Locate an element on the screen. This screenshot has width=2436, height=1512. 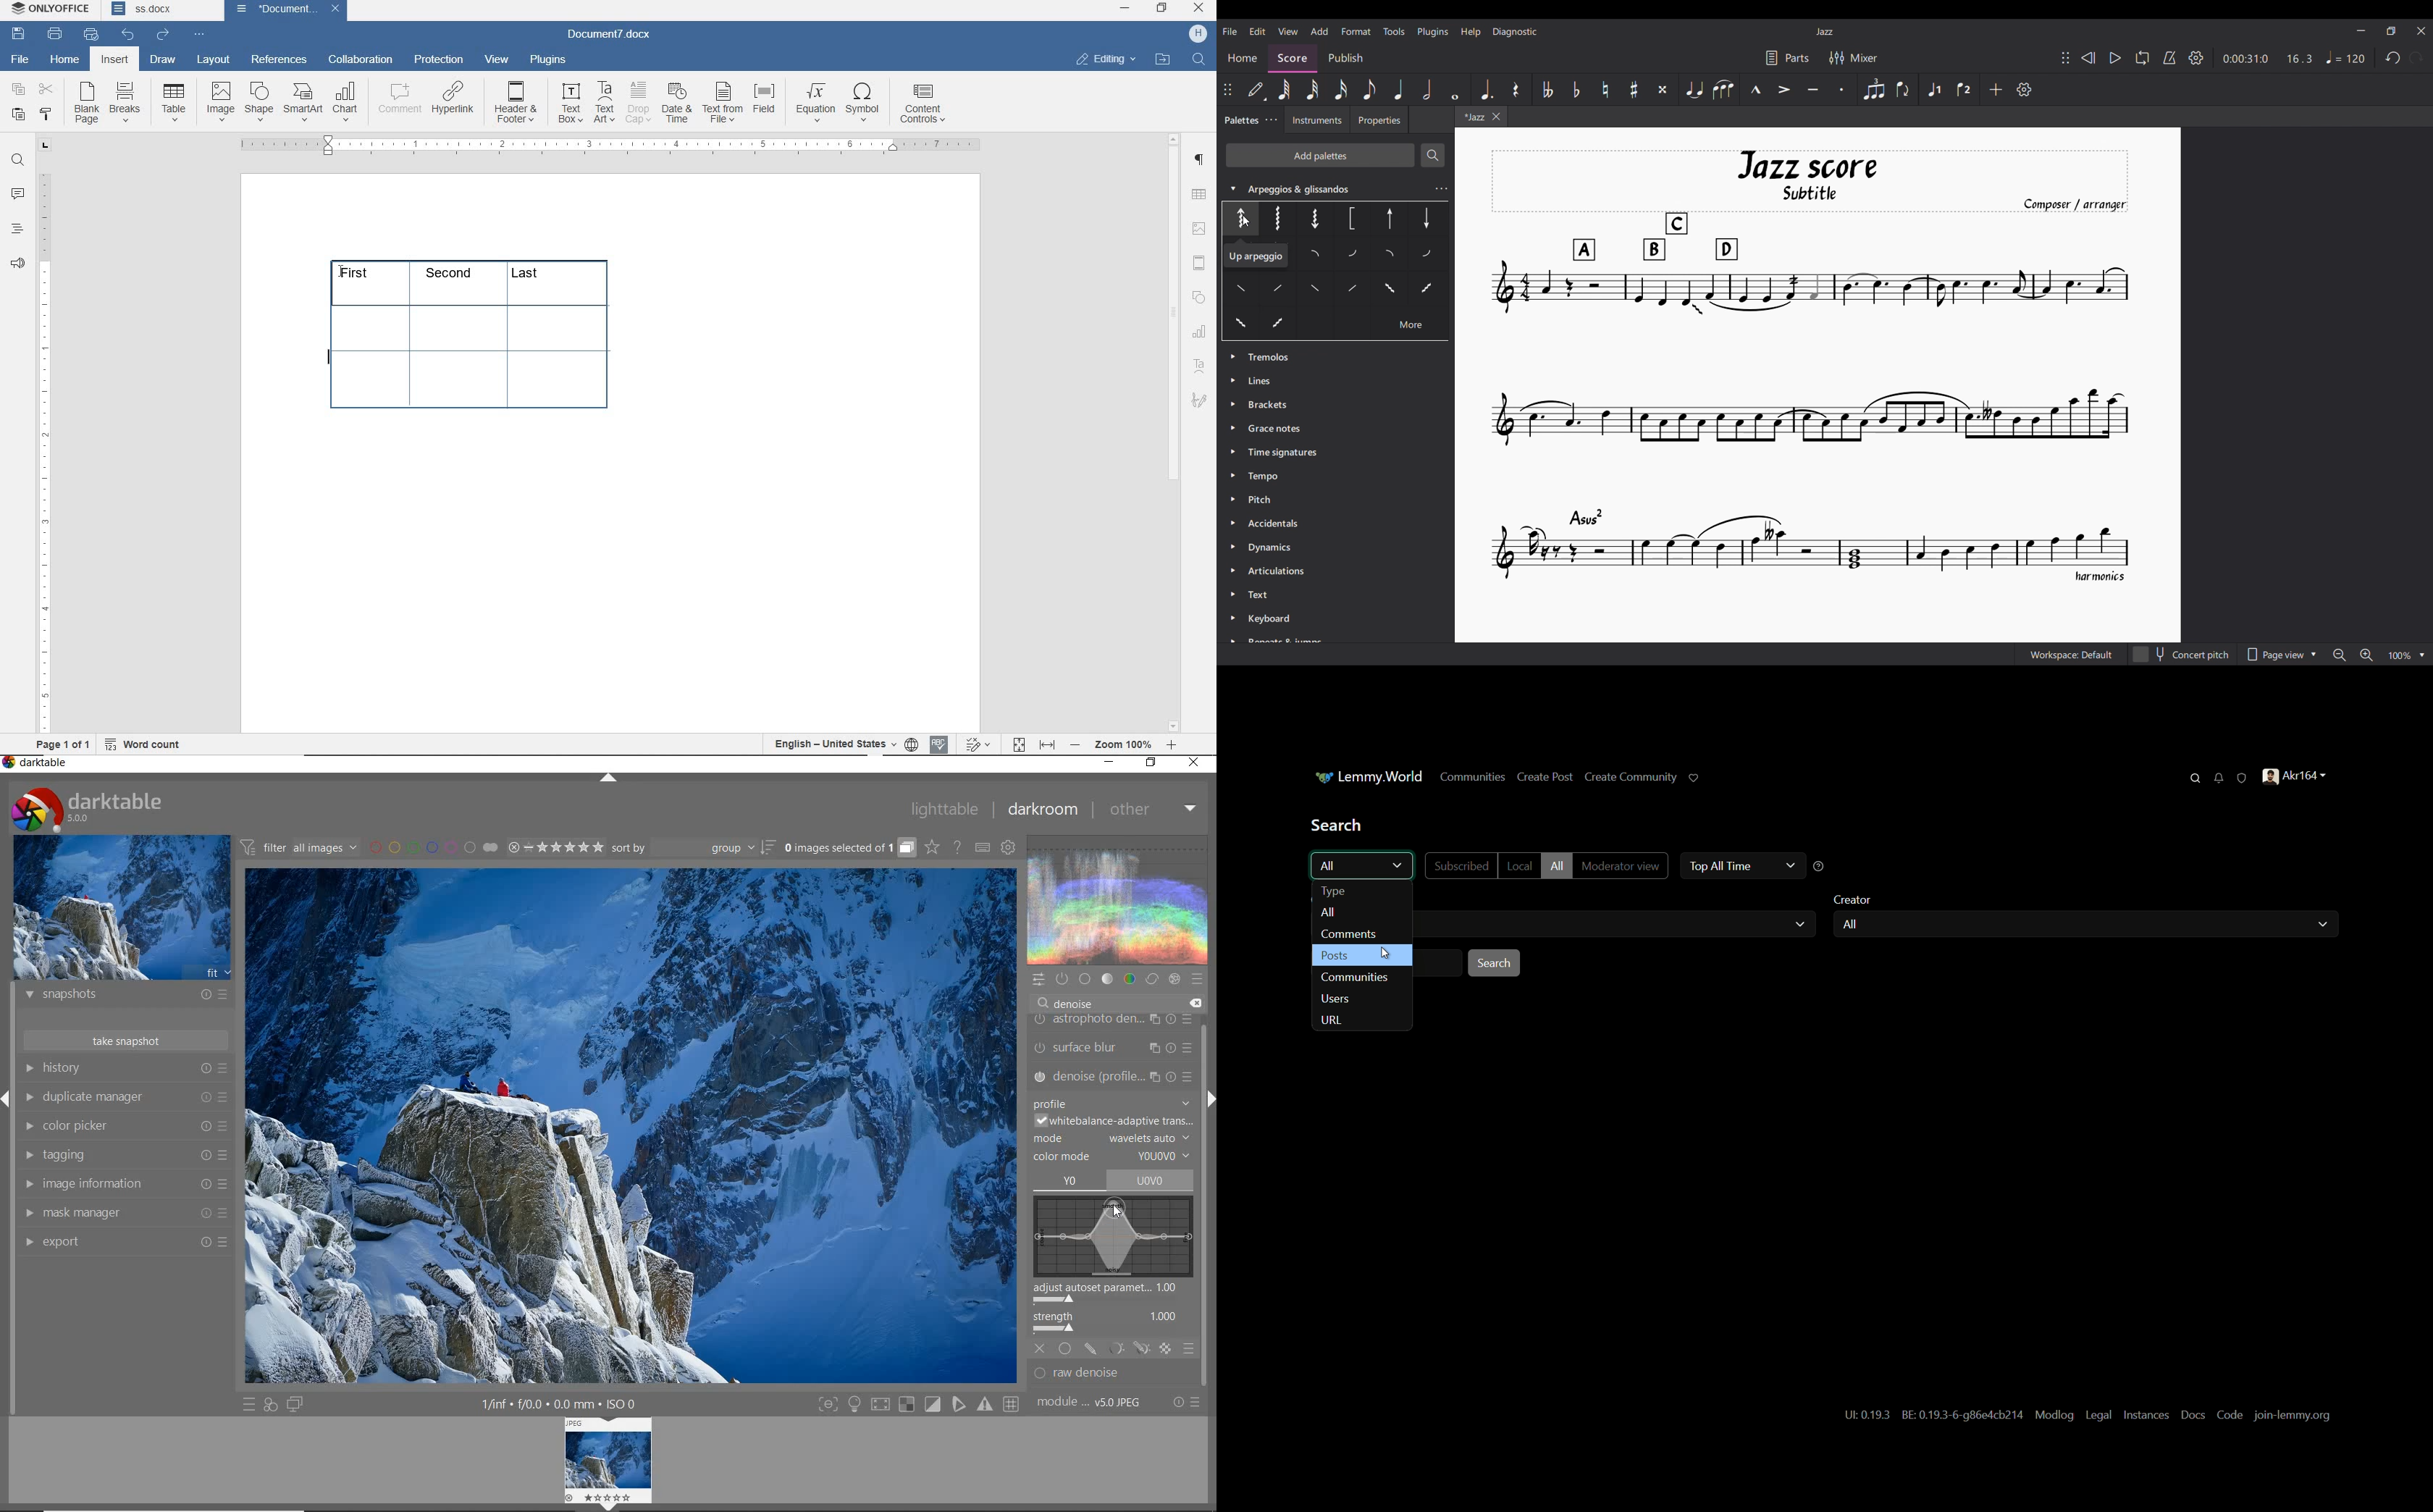
tab group is located at coordinates (43, 146).